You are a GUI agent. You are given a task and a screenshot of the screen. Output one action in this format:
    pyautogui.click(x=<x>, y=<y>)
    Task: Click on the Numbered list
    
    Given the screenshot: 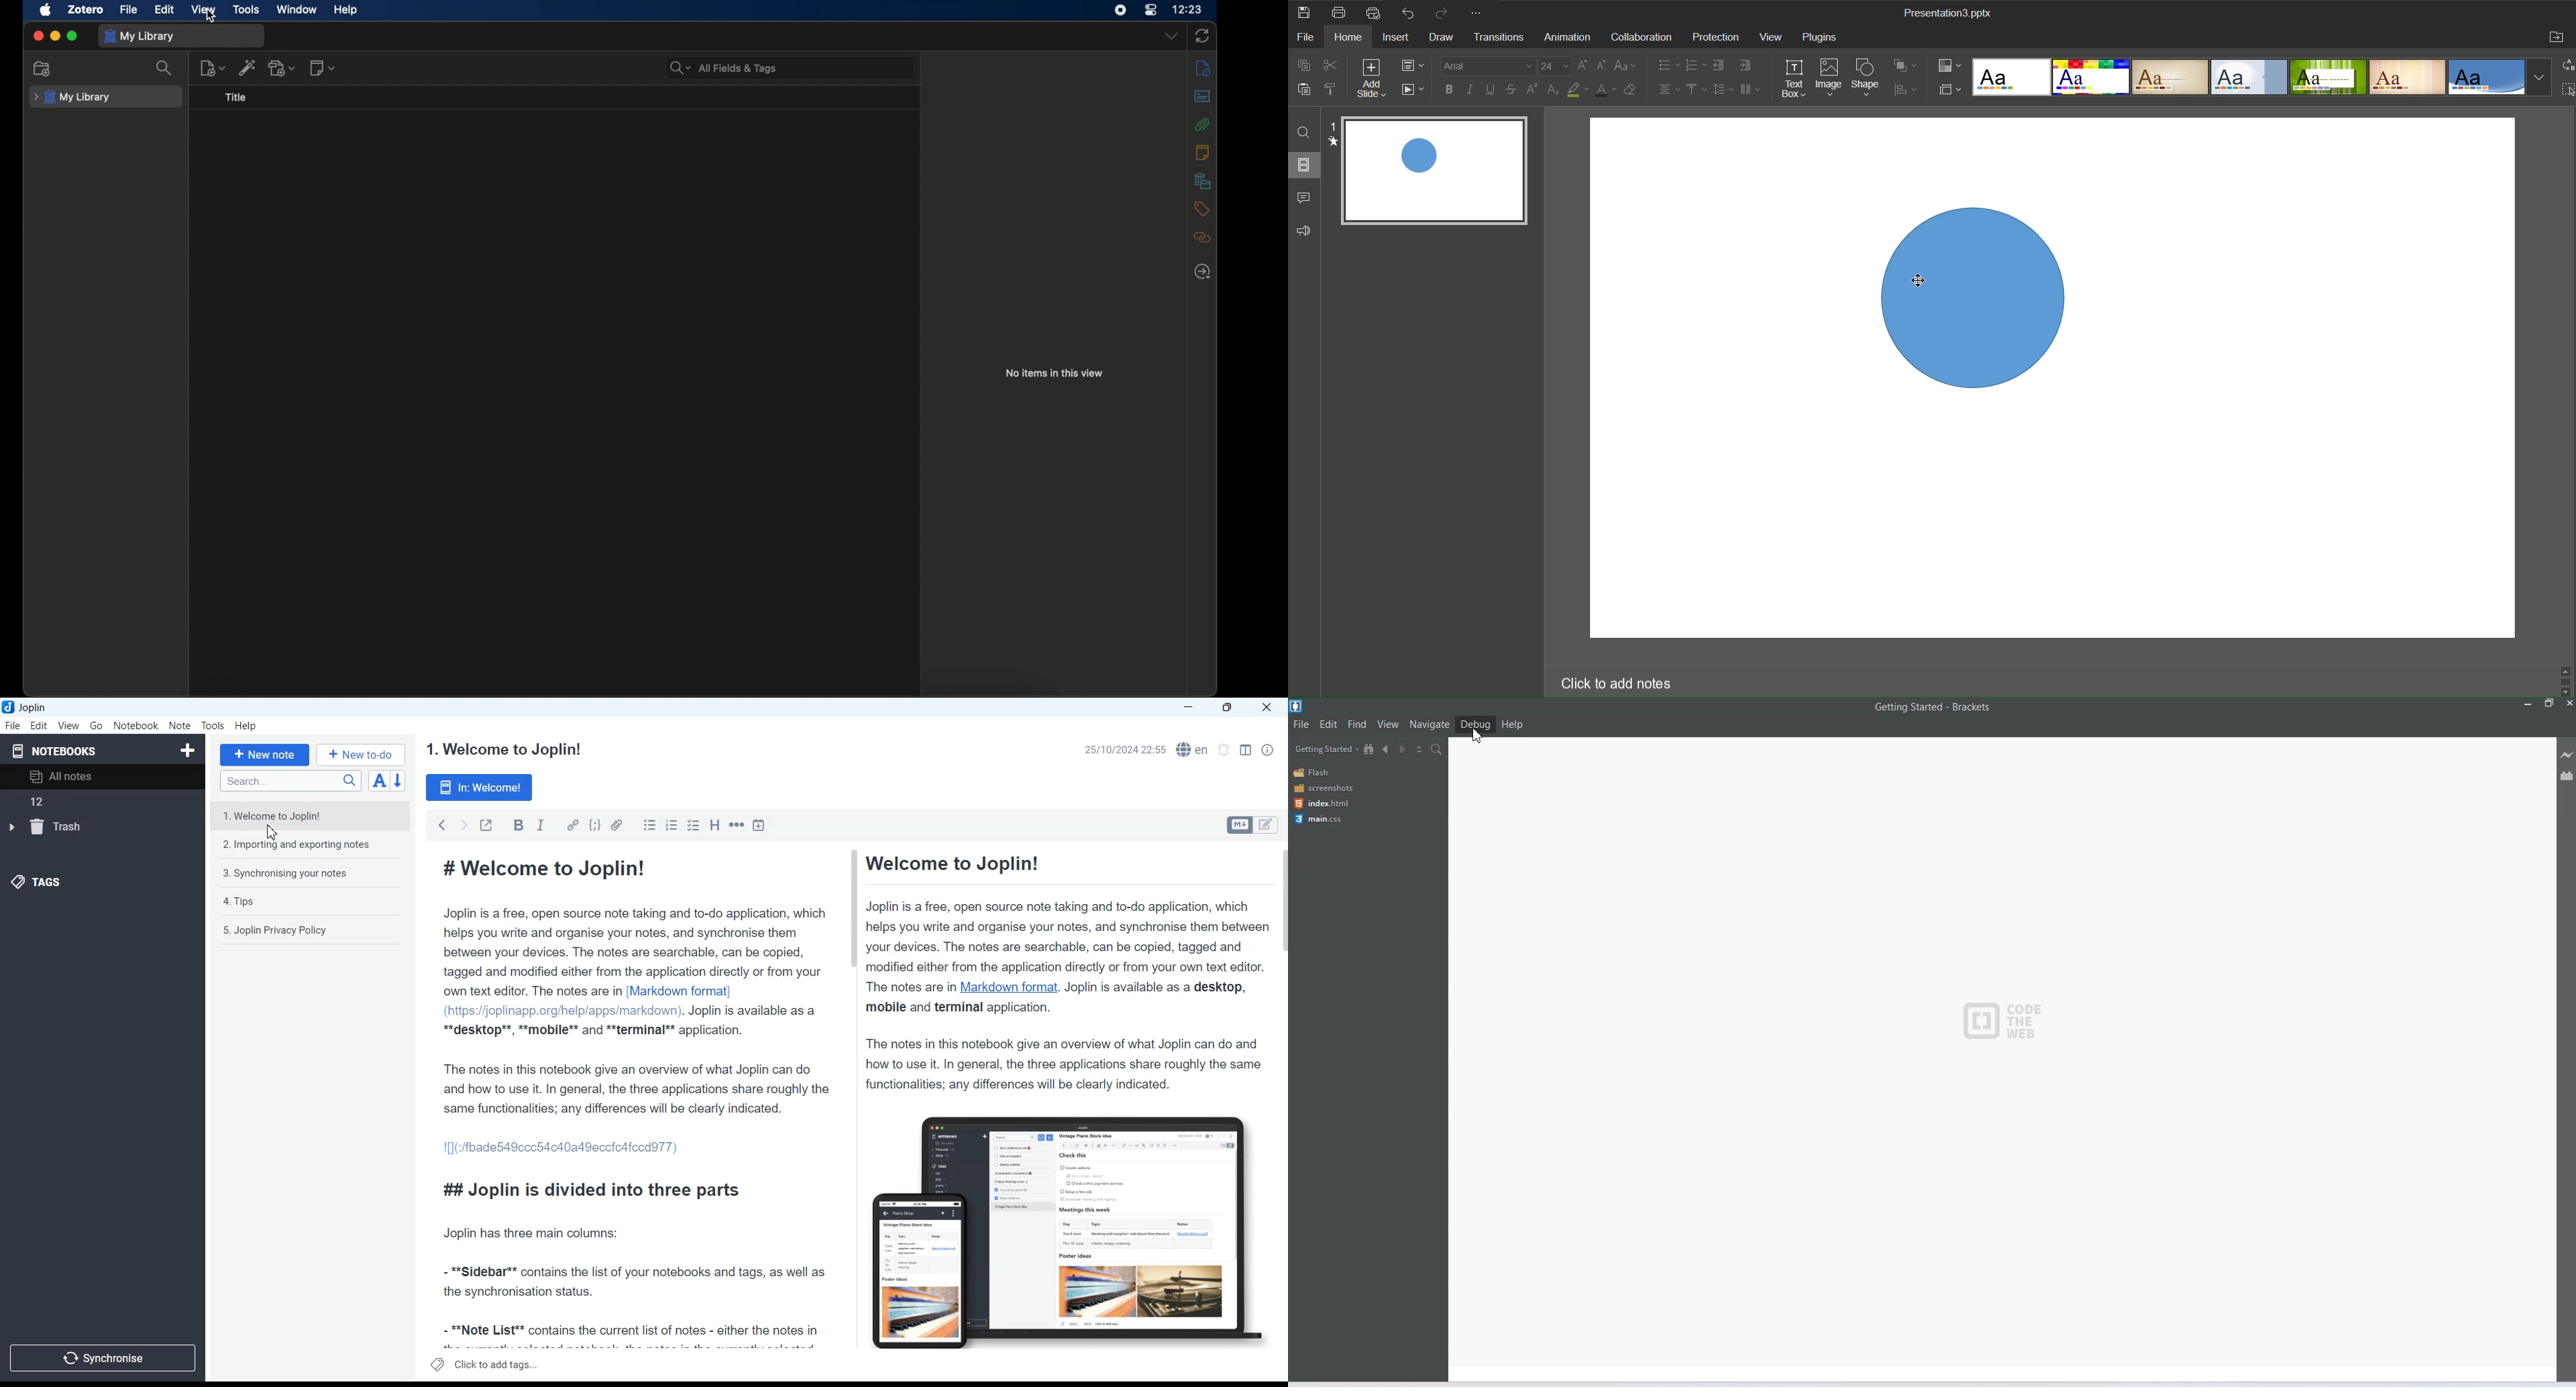 What is the action you would take?
    pyautogui.click(x=671, y=824)
    